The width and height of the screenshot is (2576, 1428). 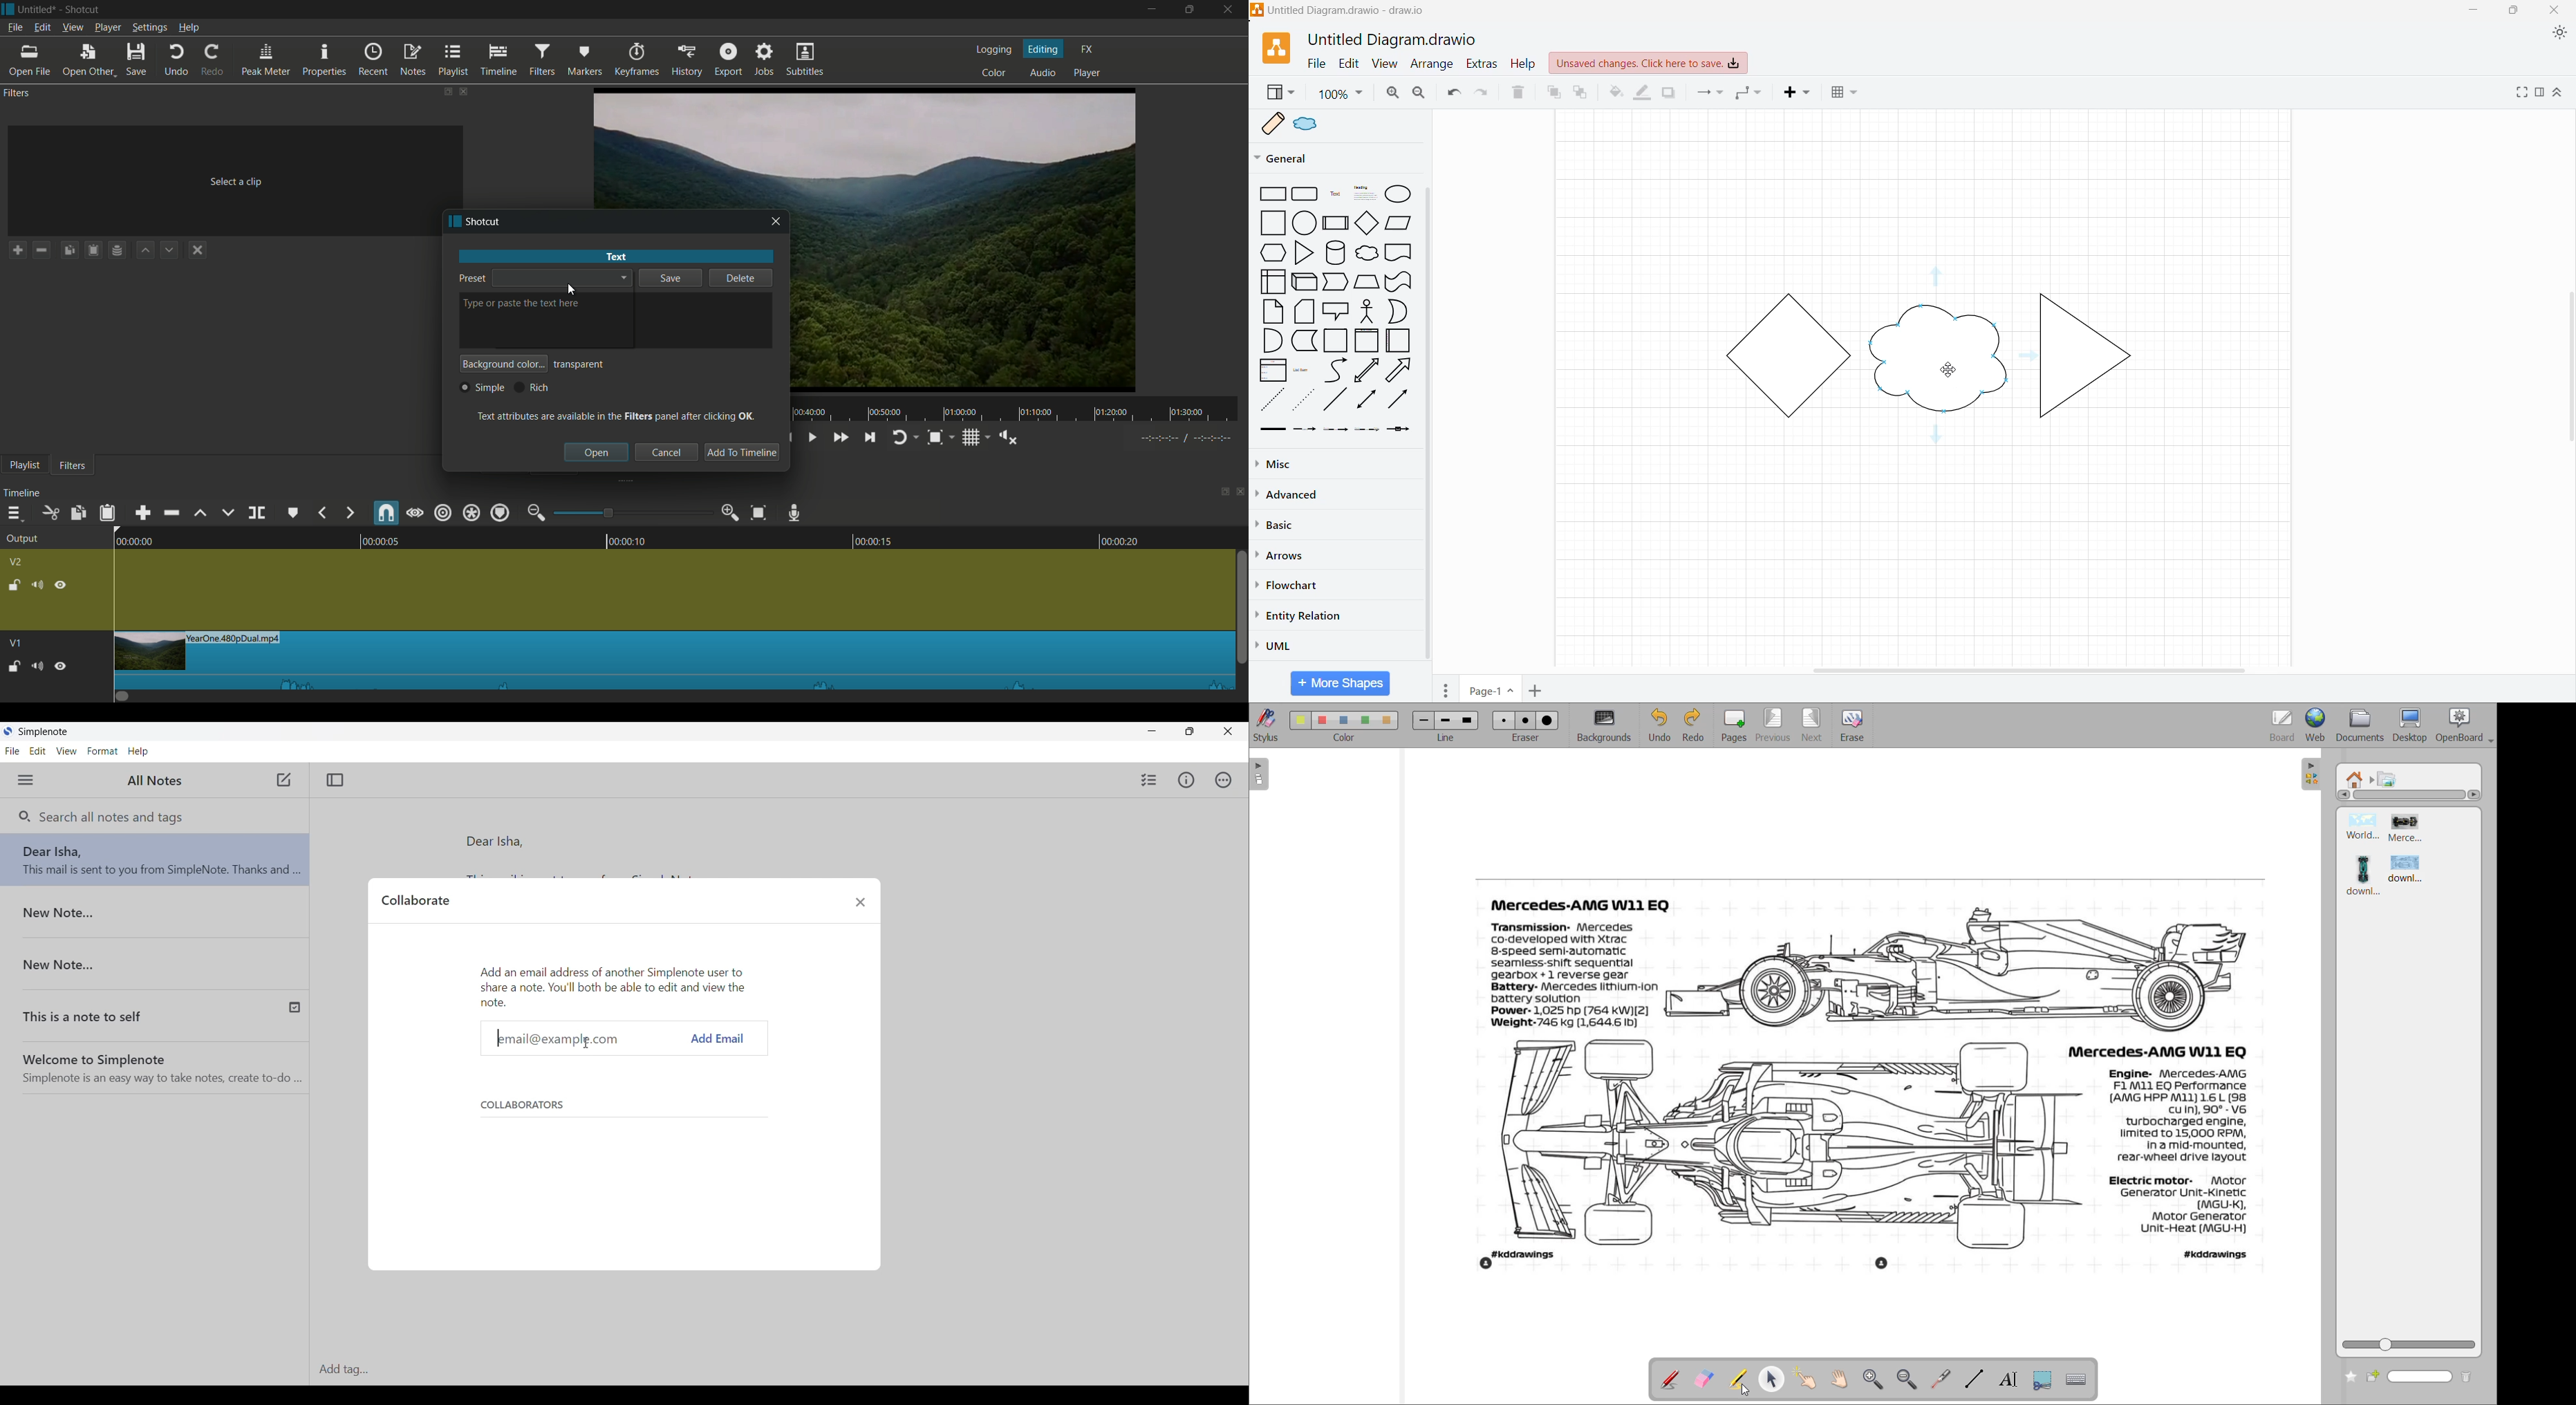 What do you see at coordinates (591, 1045) in the screenshot?
I see `Cursor` at bounding box center [591, 1045].